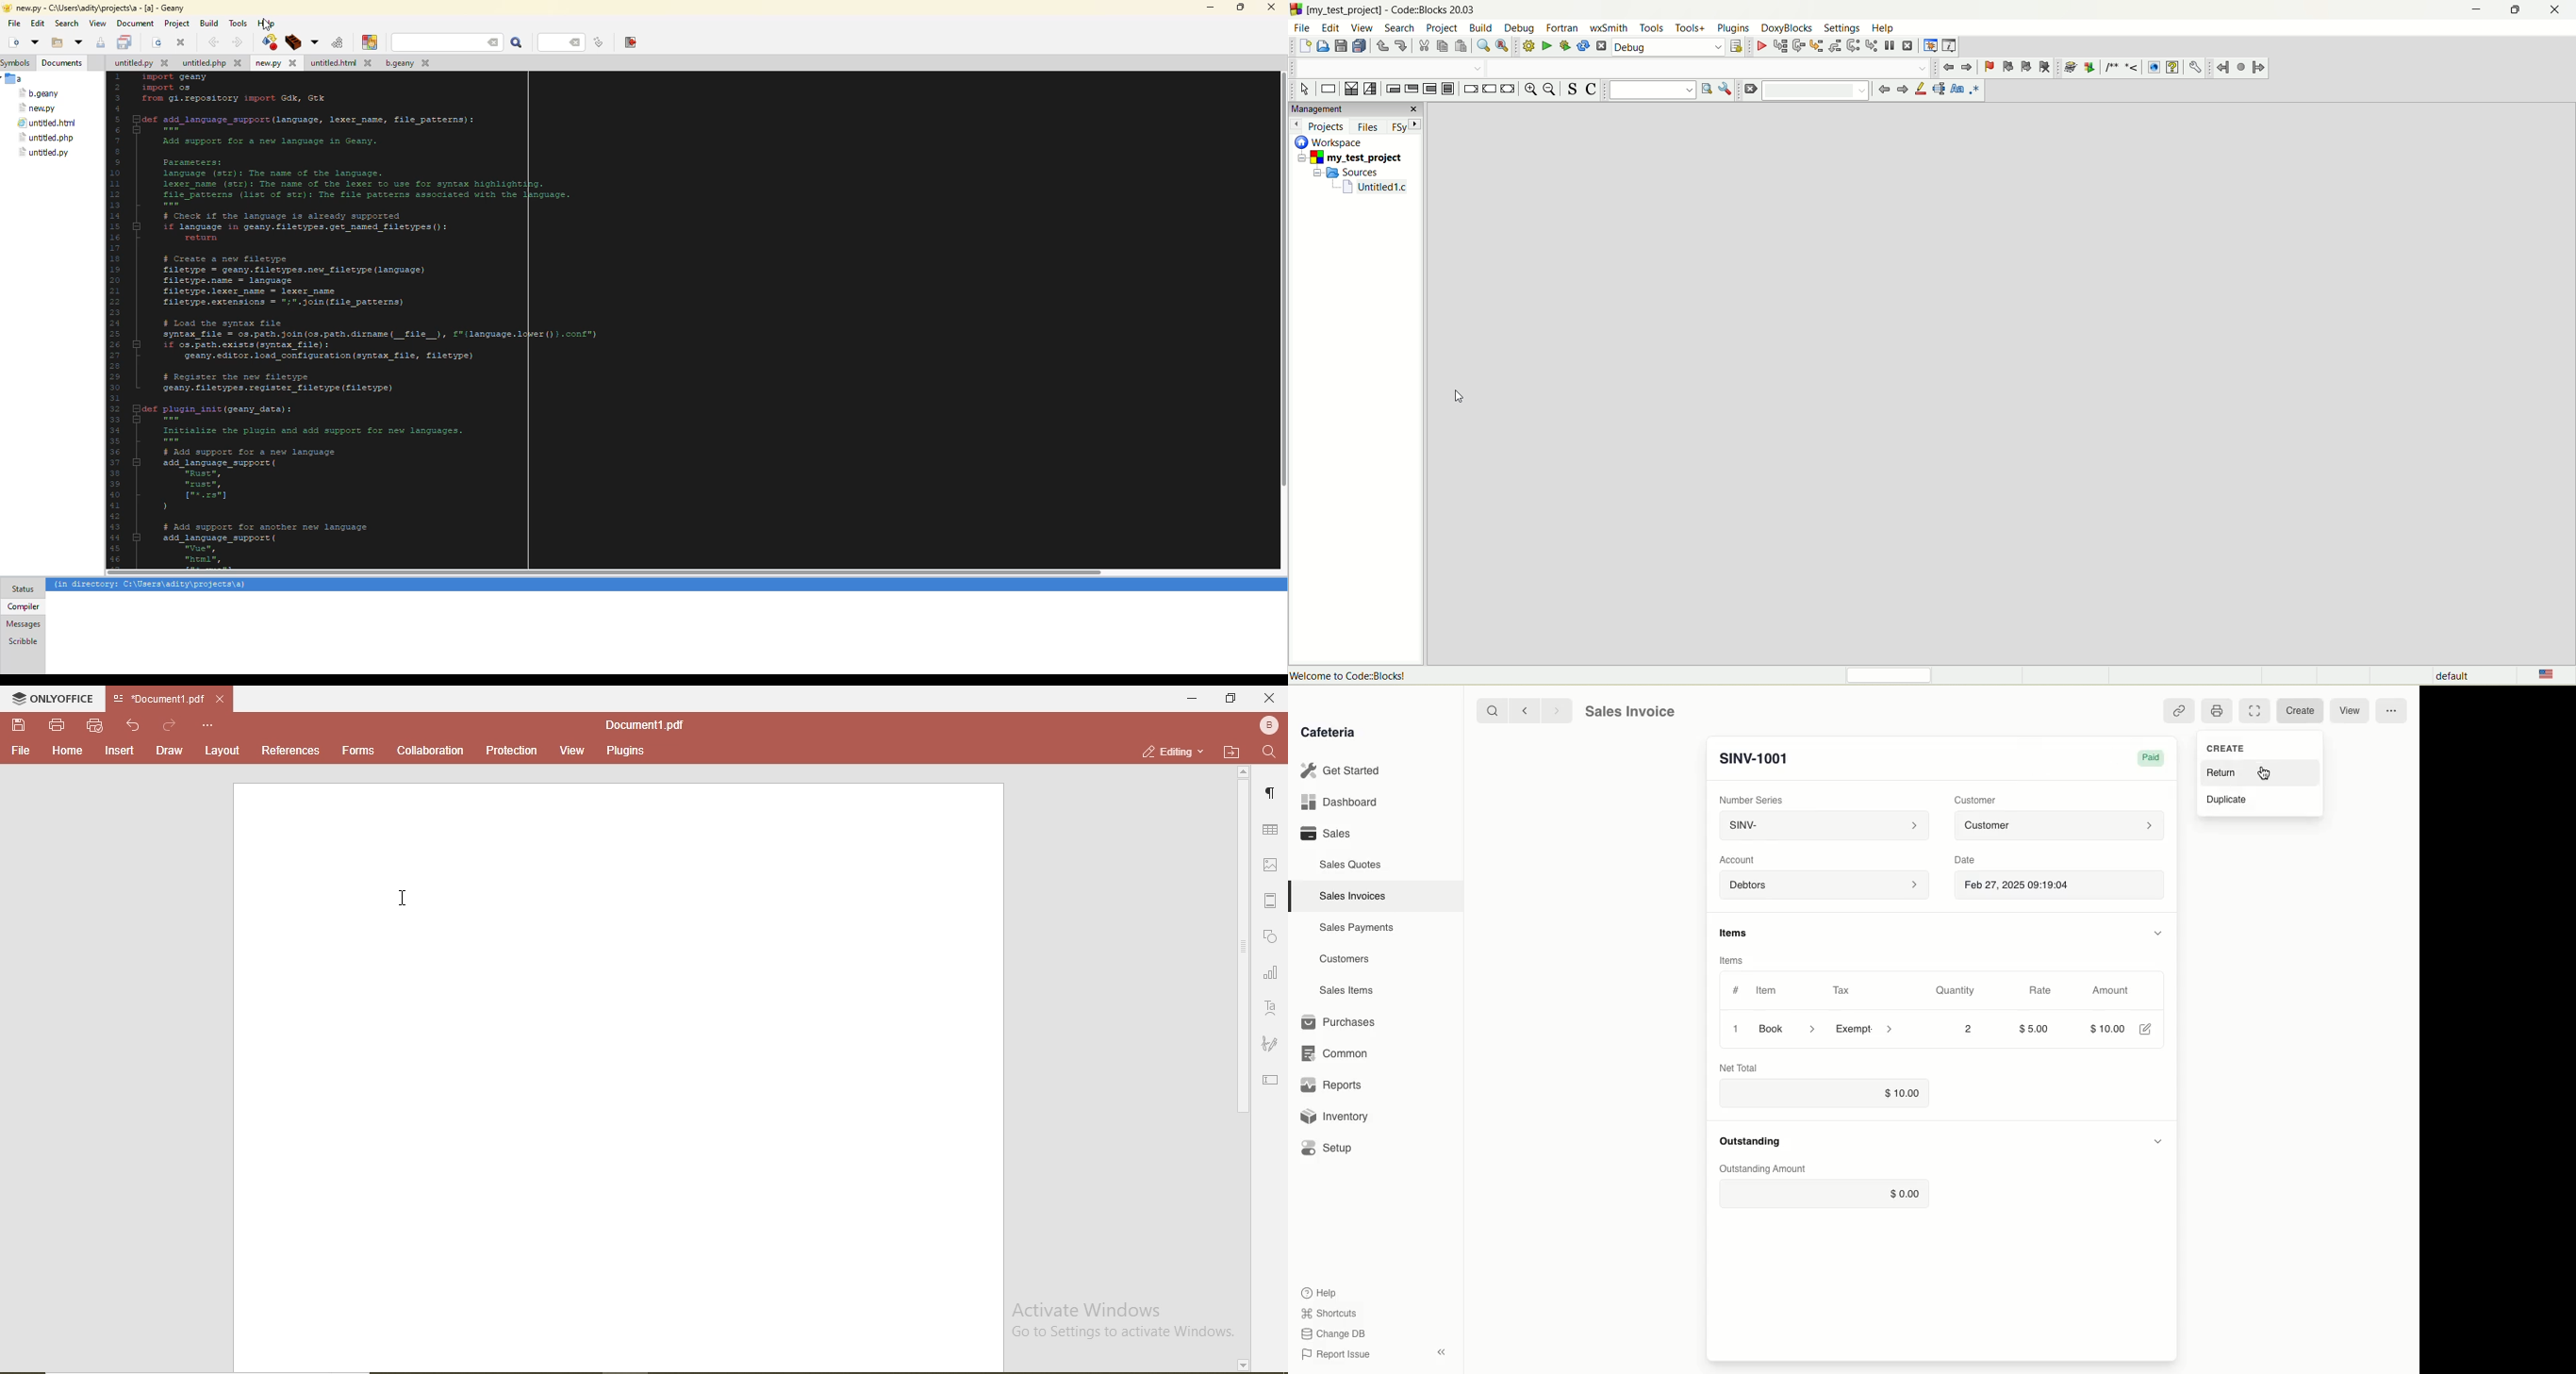 This screenshot has width=2576, height=1400. Describe the element at coordinates (2040, 990) in the screenshot. I see `Rate` at that location.